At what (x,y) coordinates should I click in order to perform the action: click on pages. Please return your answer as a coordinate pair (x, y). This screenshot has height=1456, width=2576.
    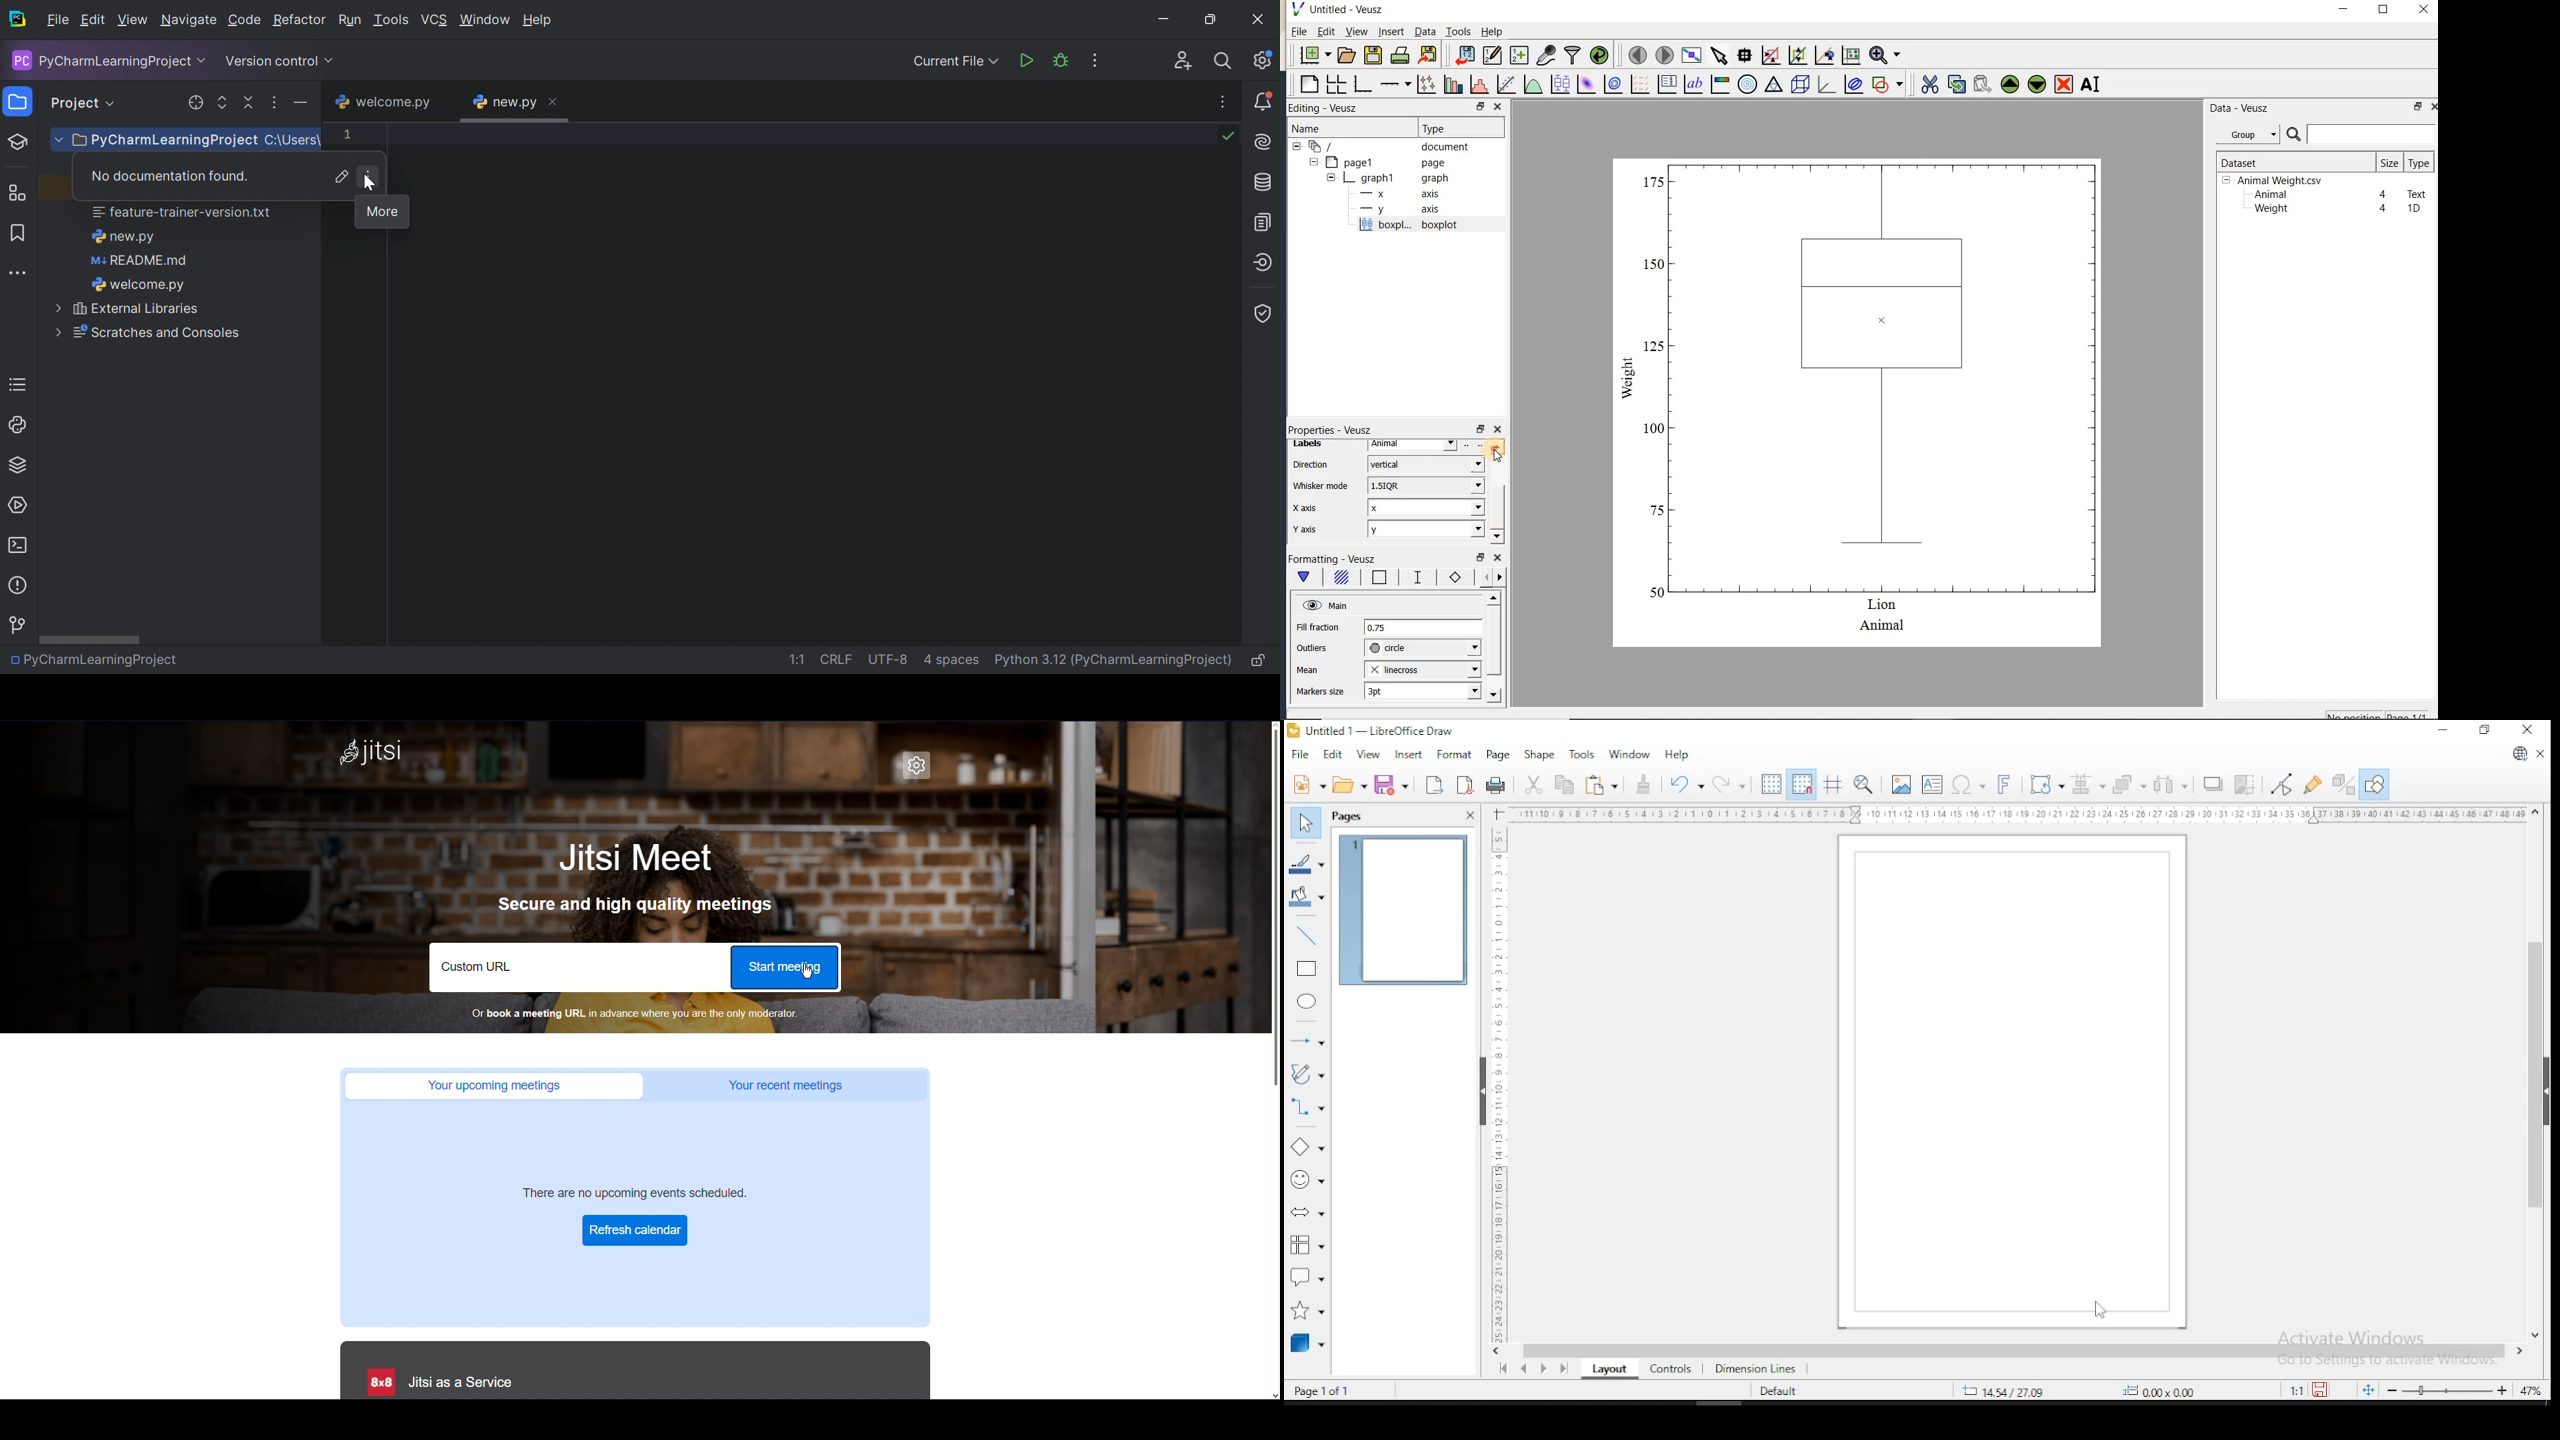
    Looking at the image, I should click on (1350, 816).